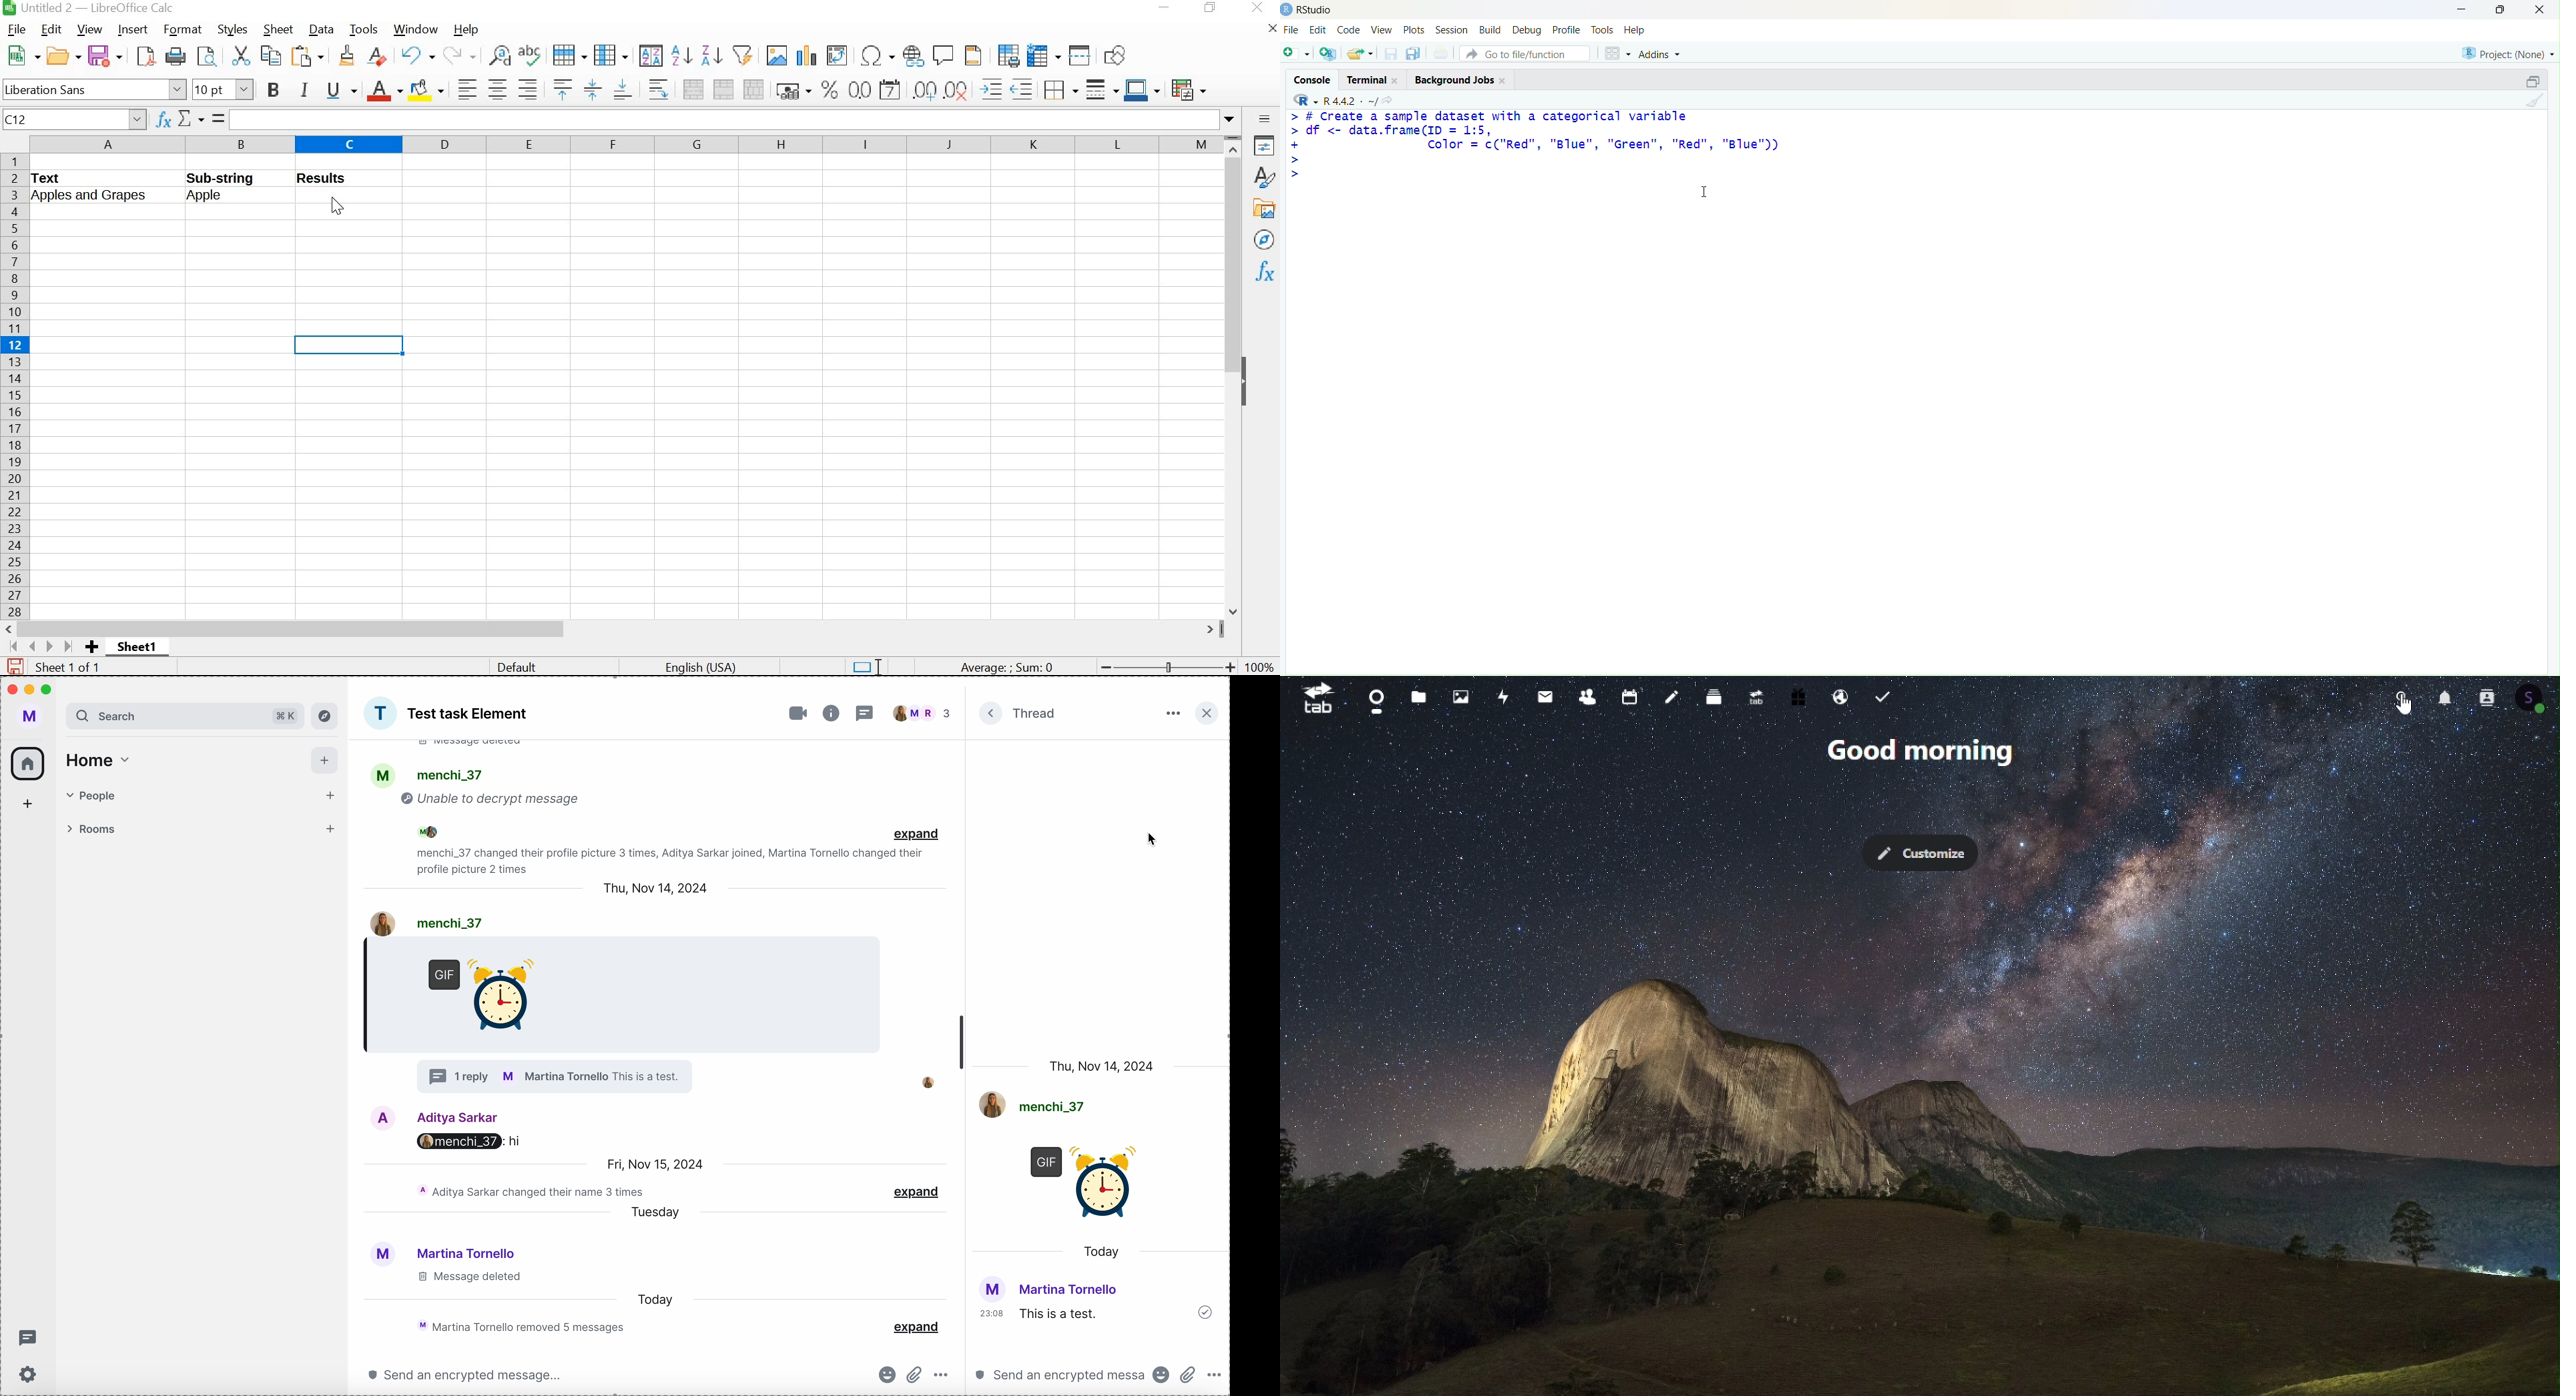  Describe the element at coordinates (427, 89) in the screenshot. I see `background color` at that location.